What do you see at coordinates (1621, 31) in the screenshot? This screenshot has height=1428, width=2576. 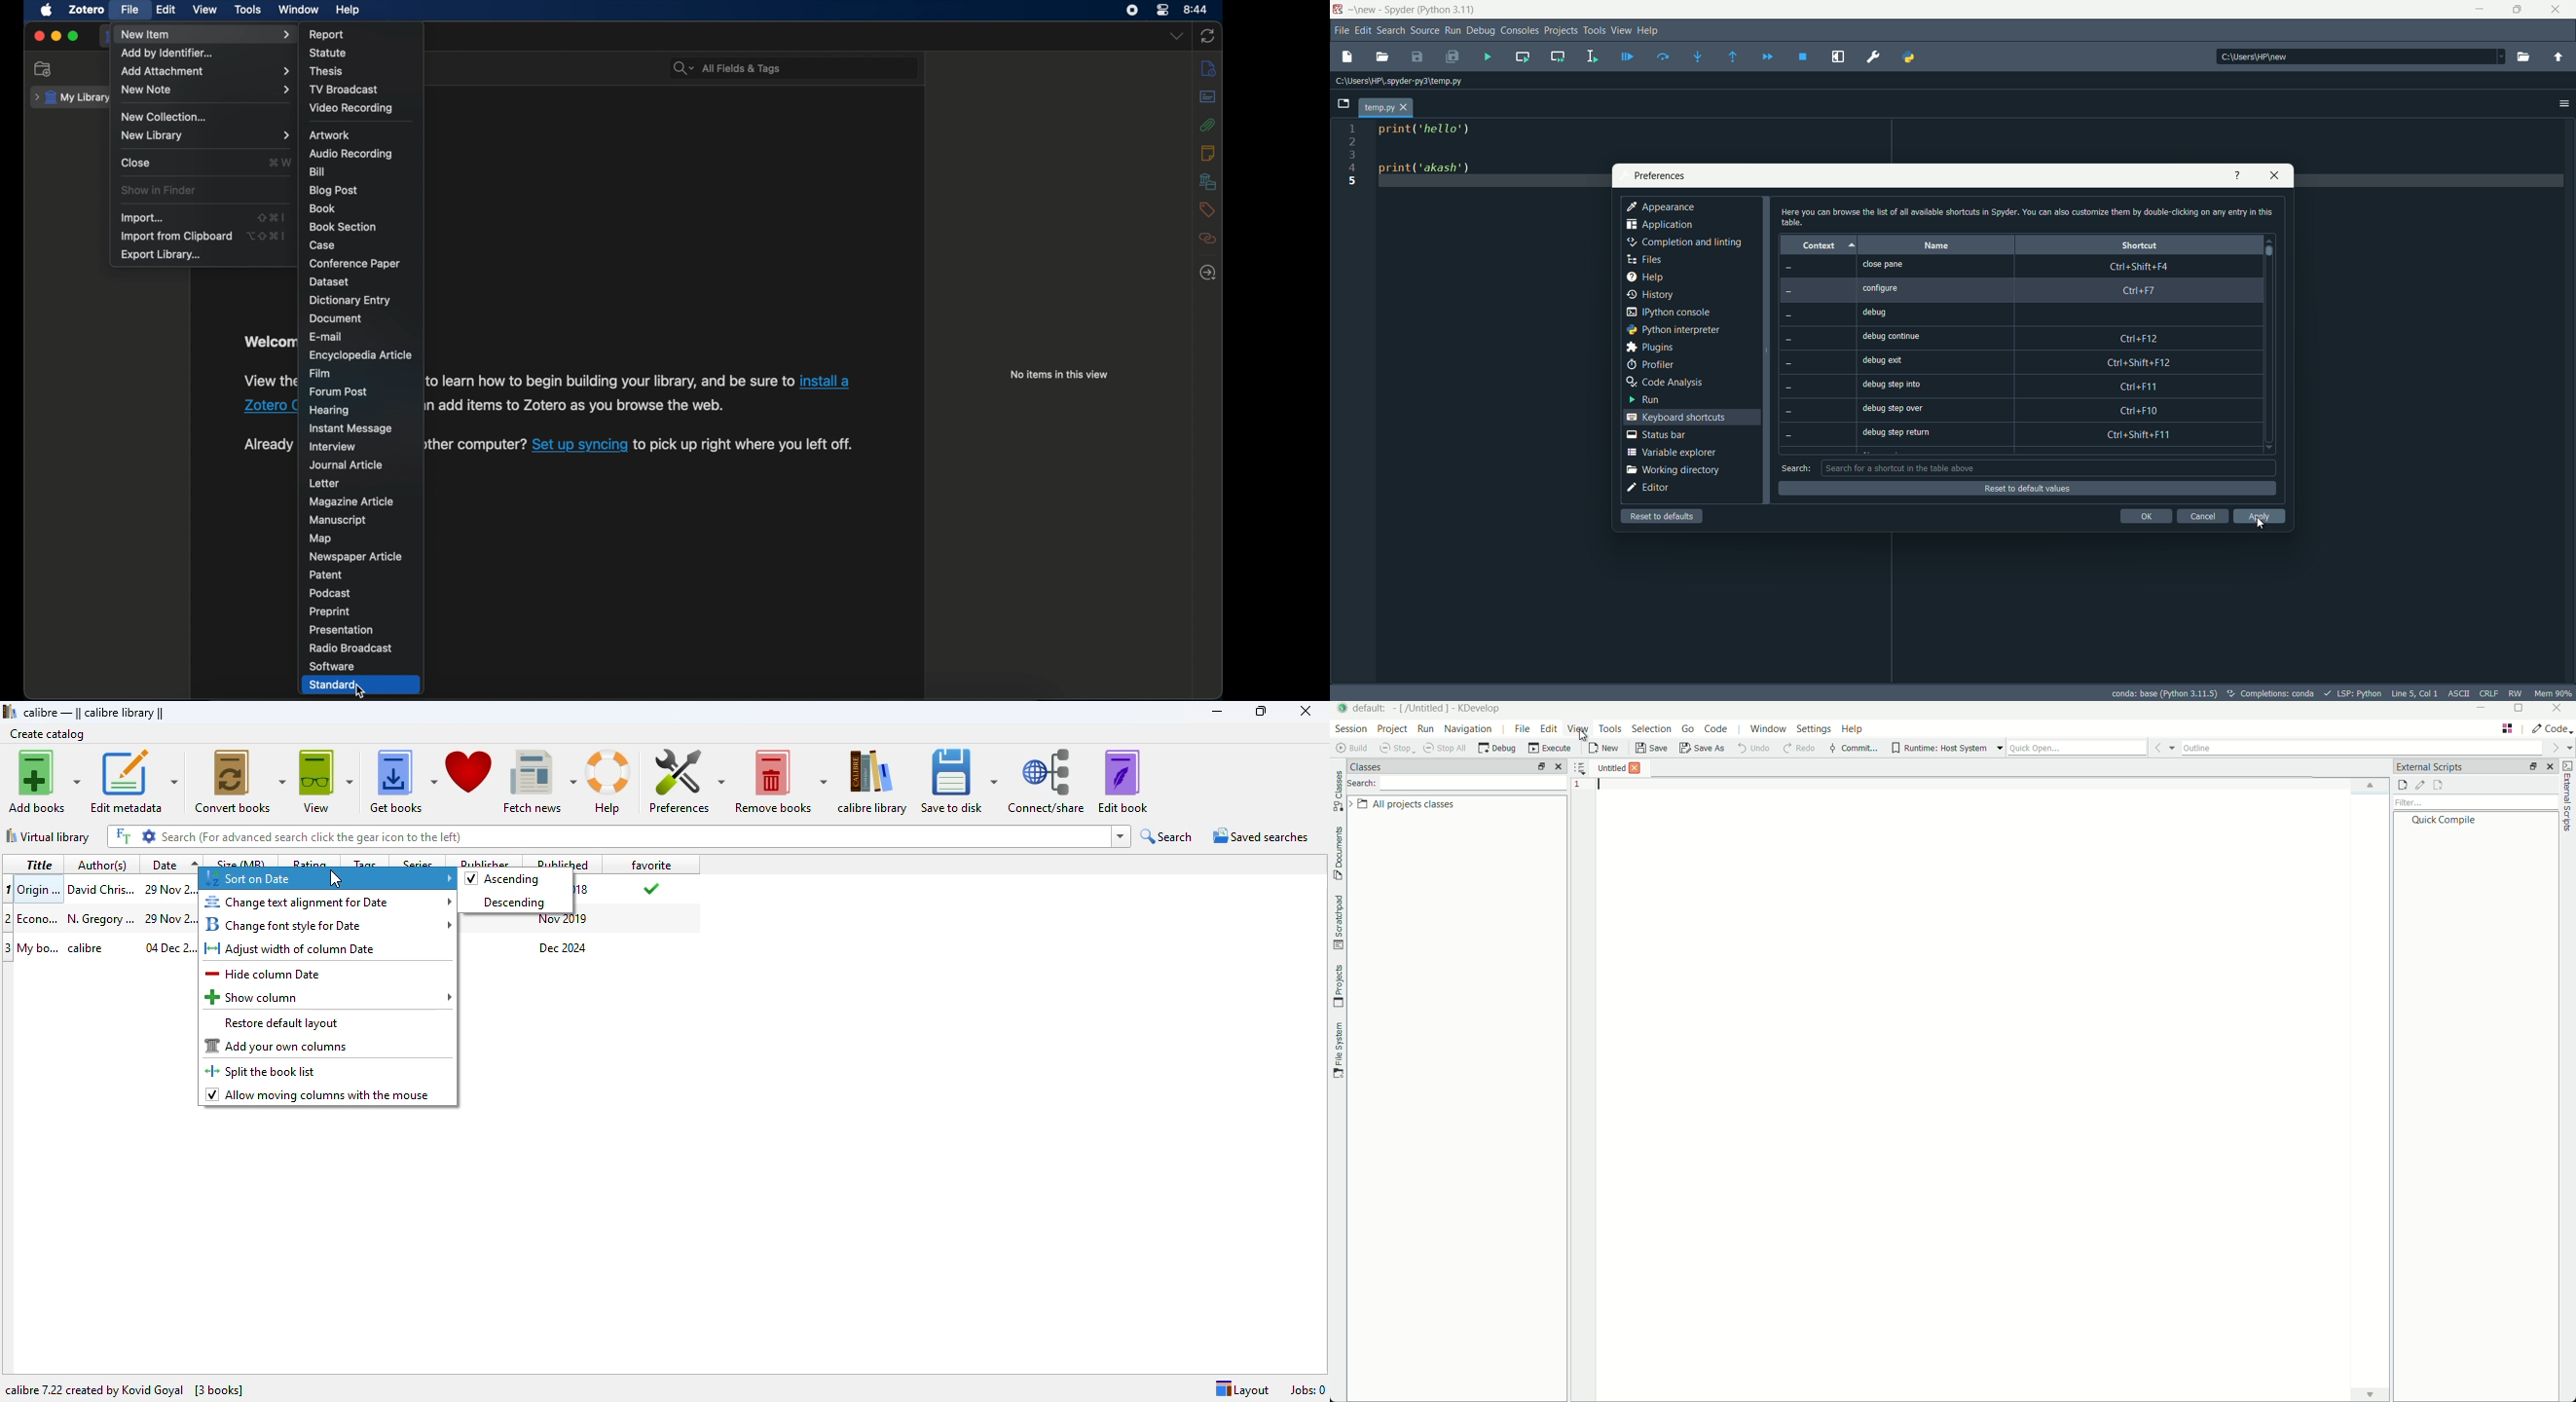 I see `view menu` at bounding box center [1621, 31].